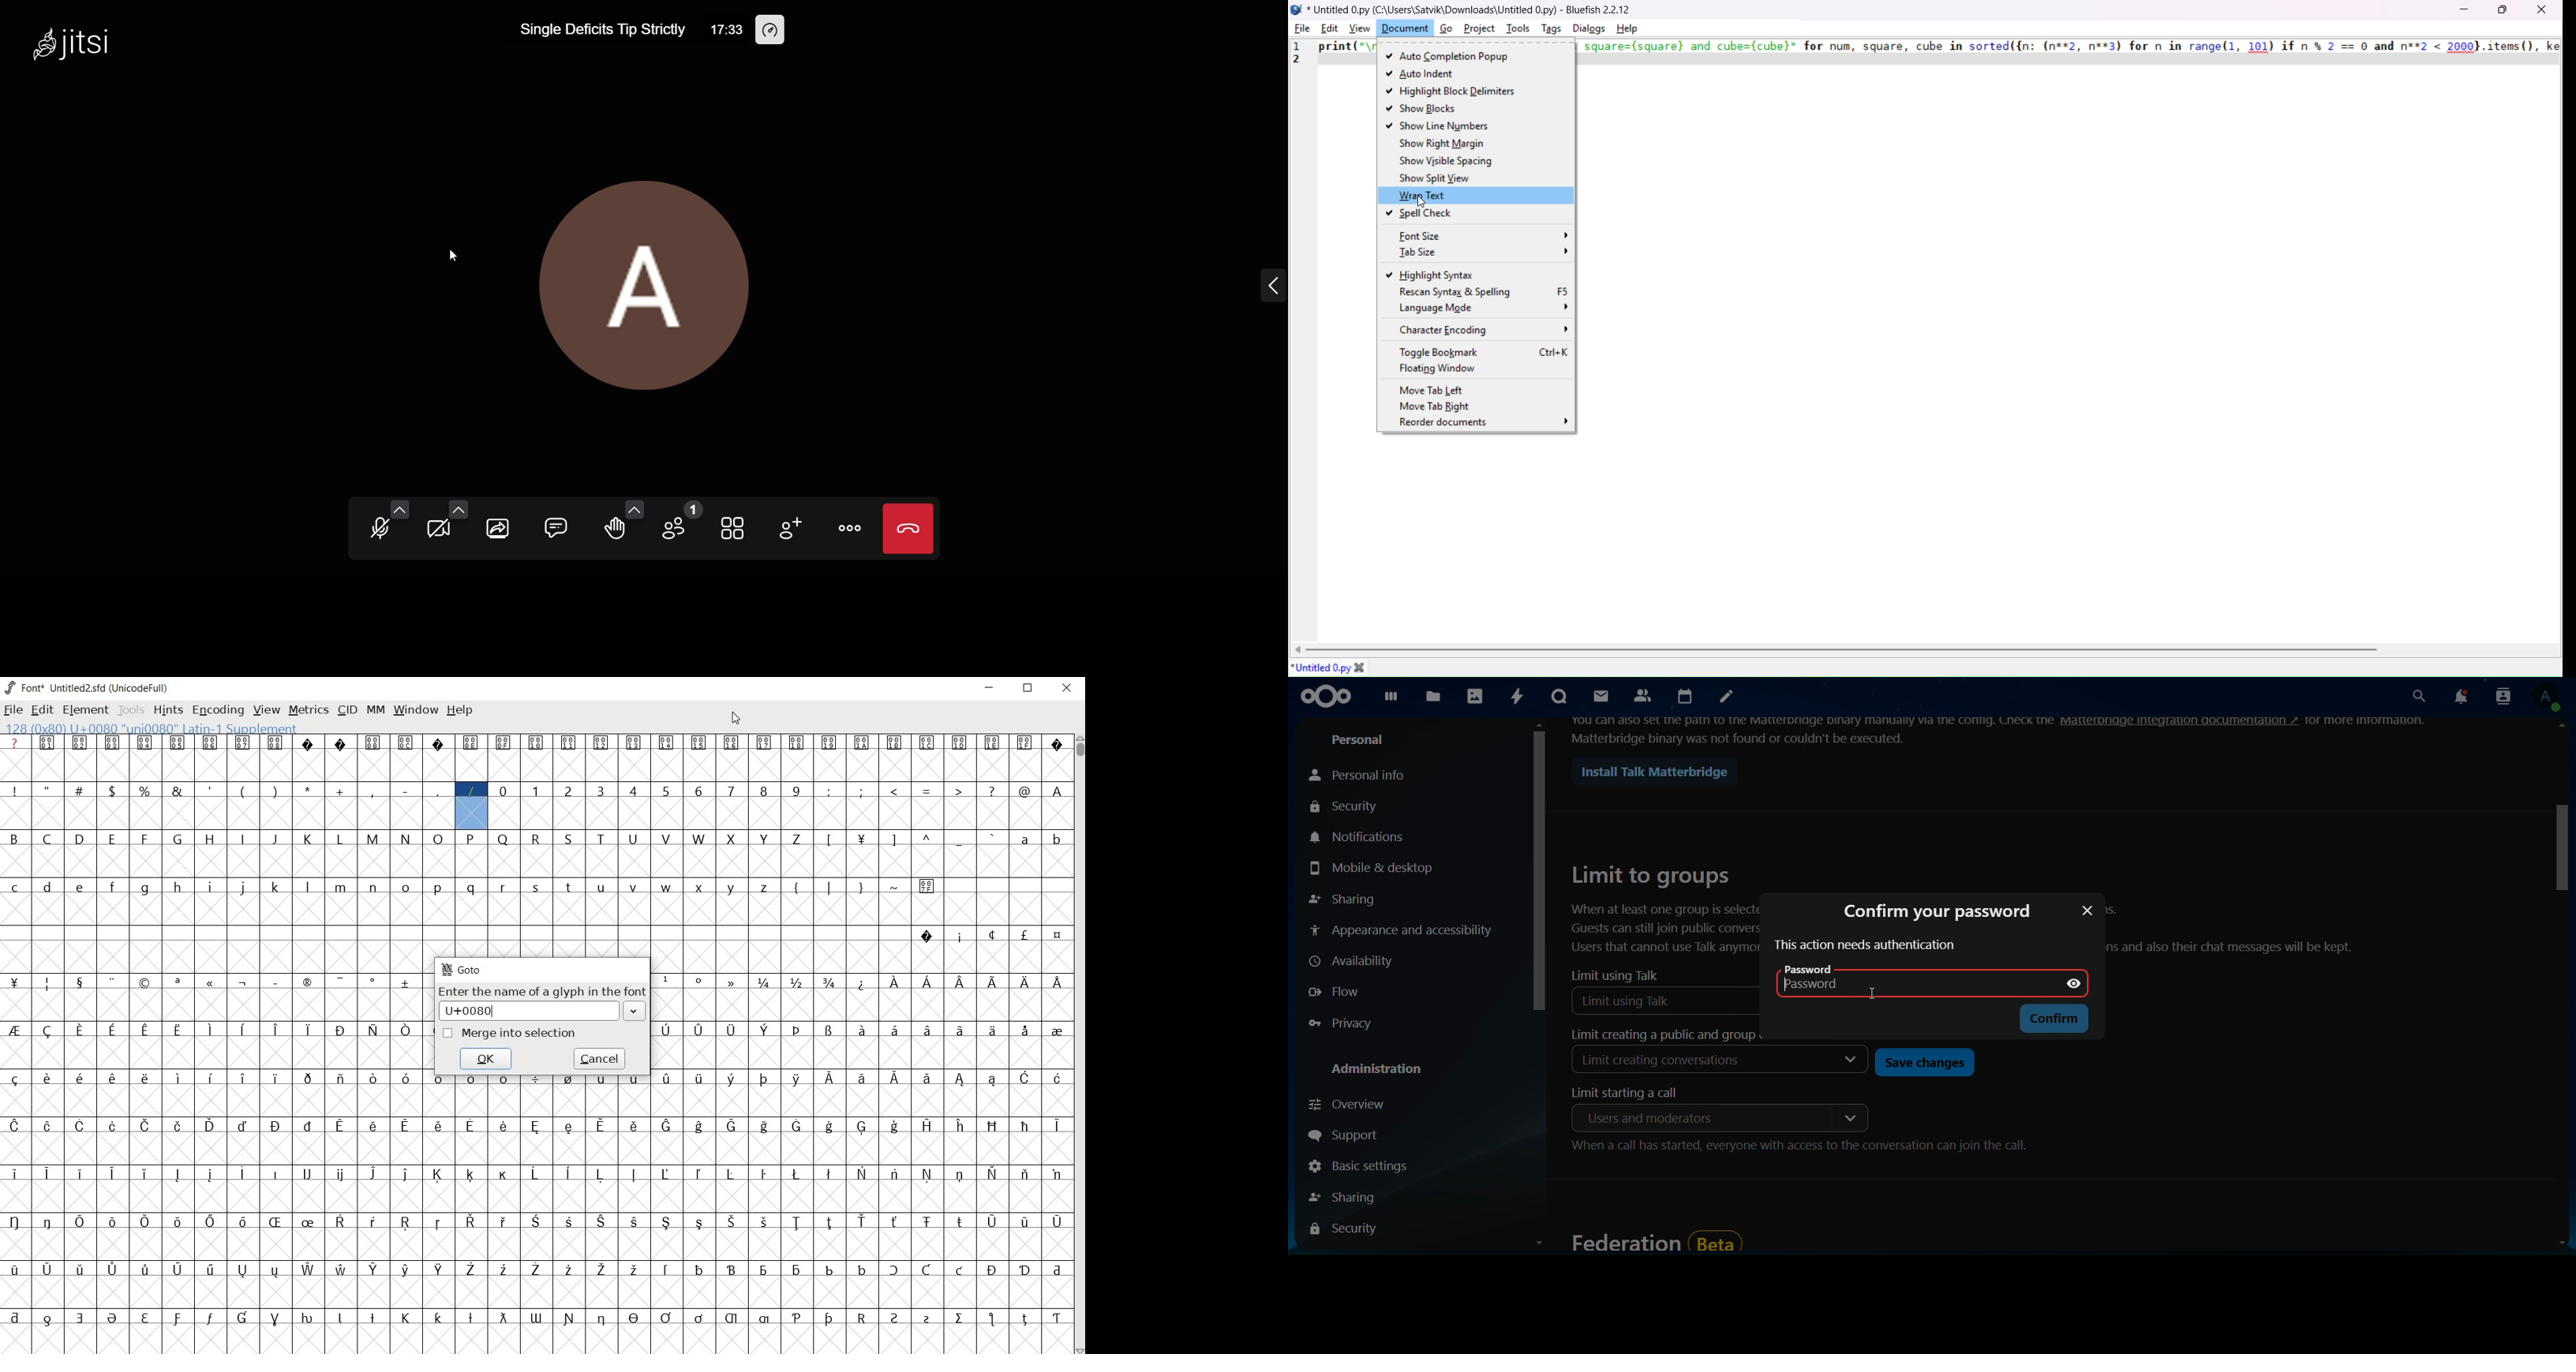 The height and width of the screenshot is (1372, 2576). What do you see at coordinates (667, 839) in the screenshot?
I see `glyph` at bounding box center [667, 839].